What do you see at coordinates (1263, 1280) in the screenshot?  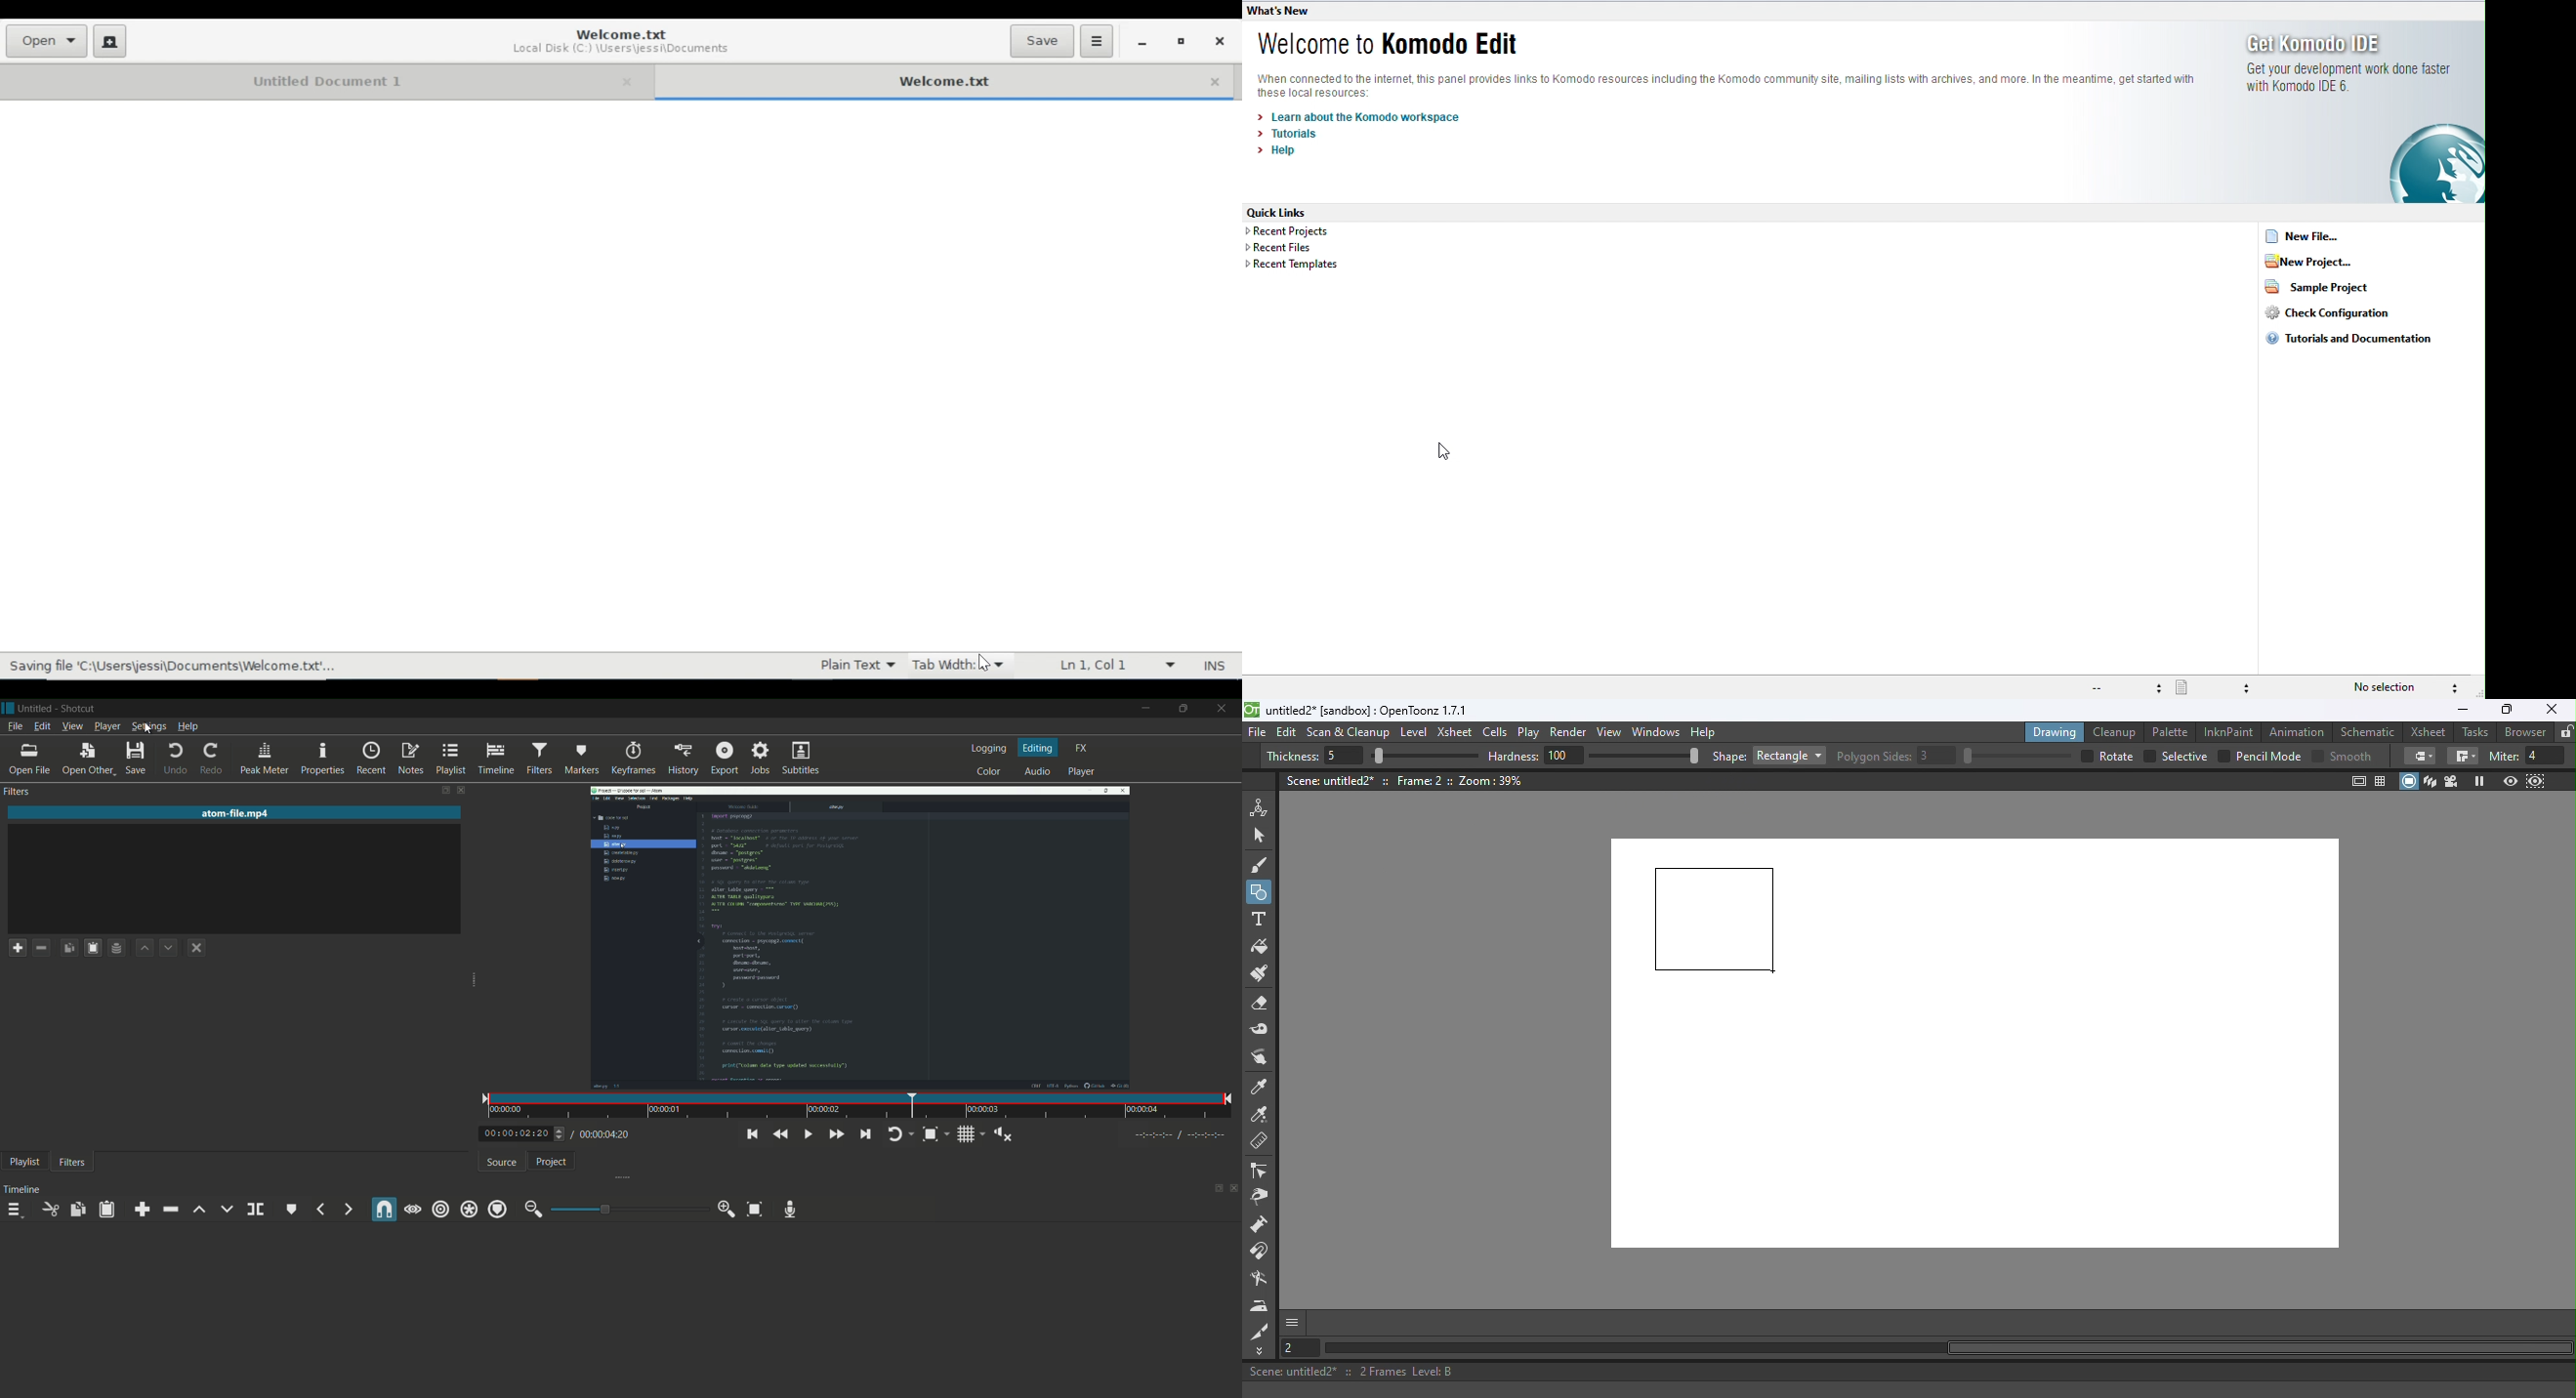 I see `Blender tool` at bounding box center [1263, 1280].